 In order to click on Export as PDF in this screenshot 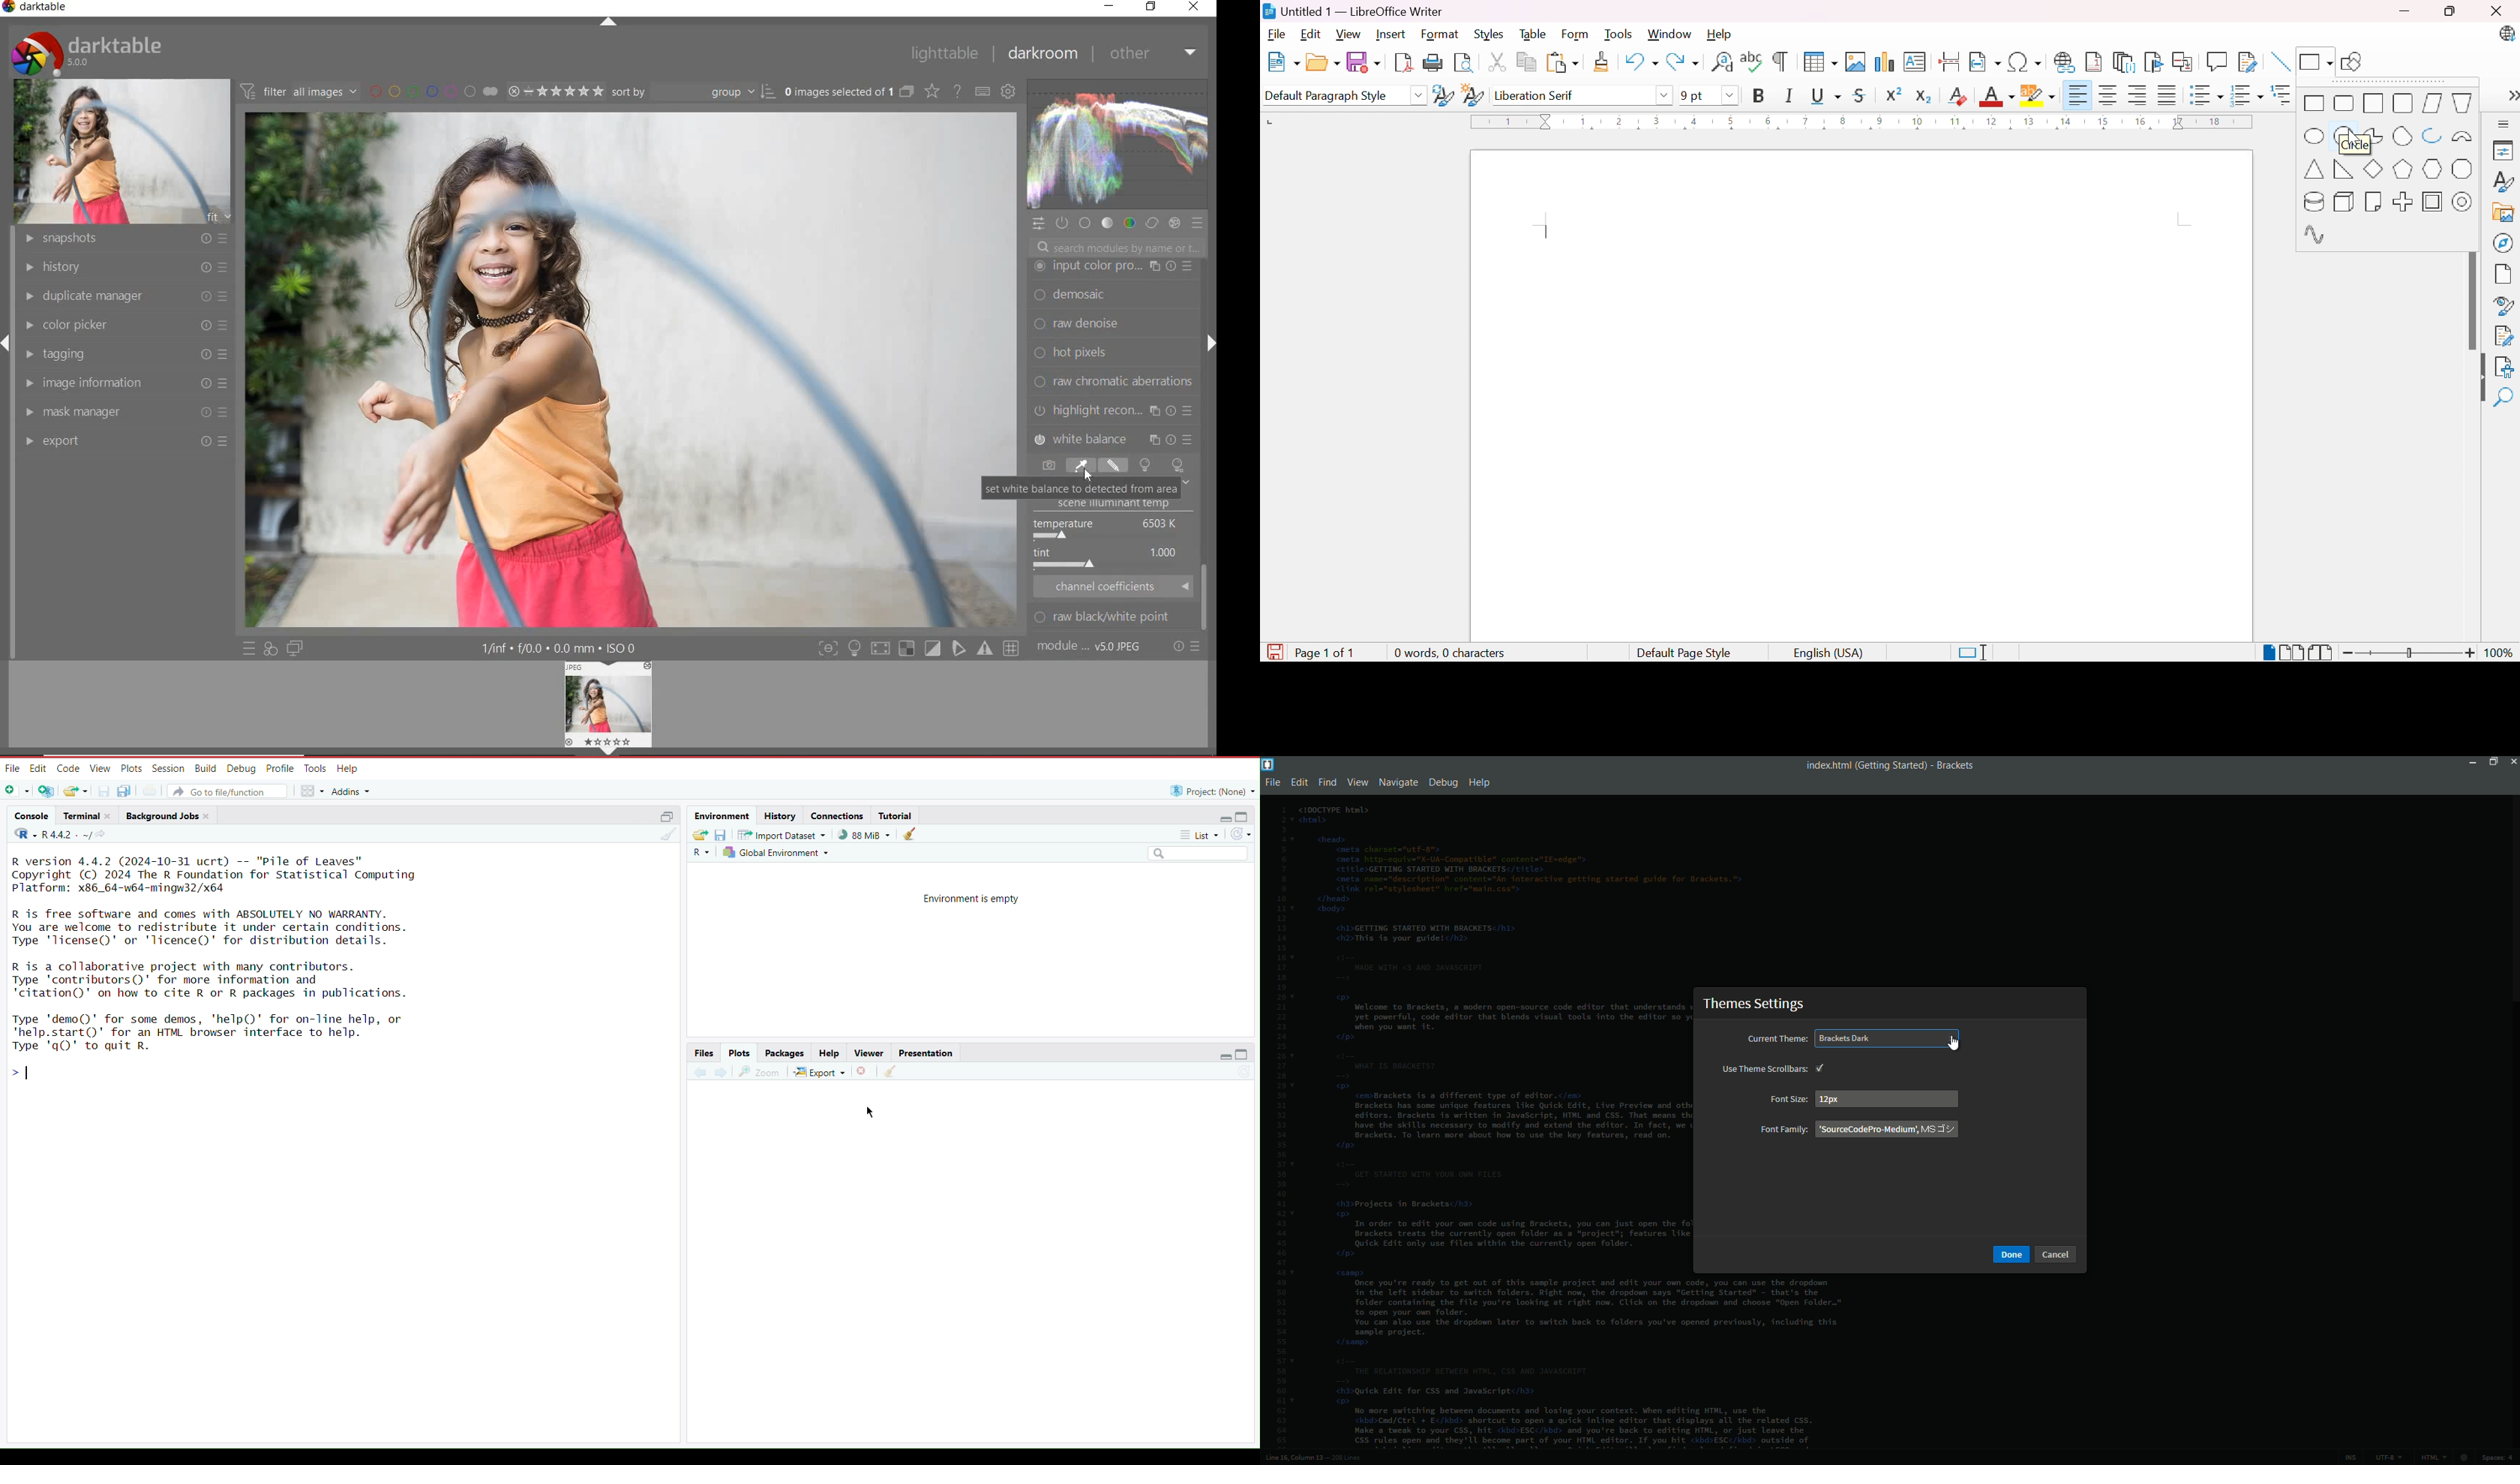, I will do `click(1402, 63)`.